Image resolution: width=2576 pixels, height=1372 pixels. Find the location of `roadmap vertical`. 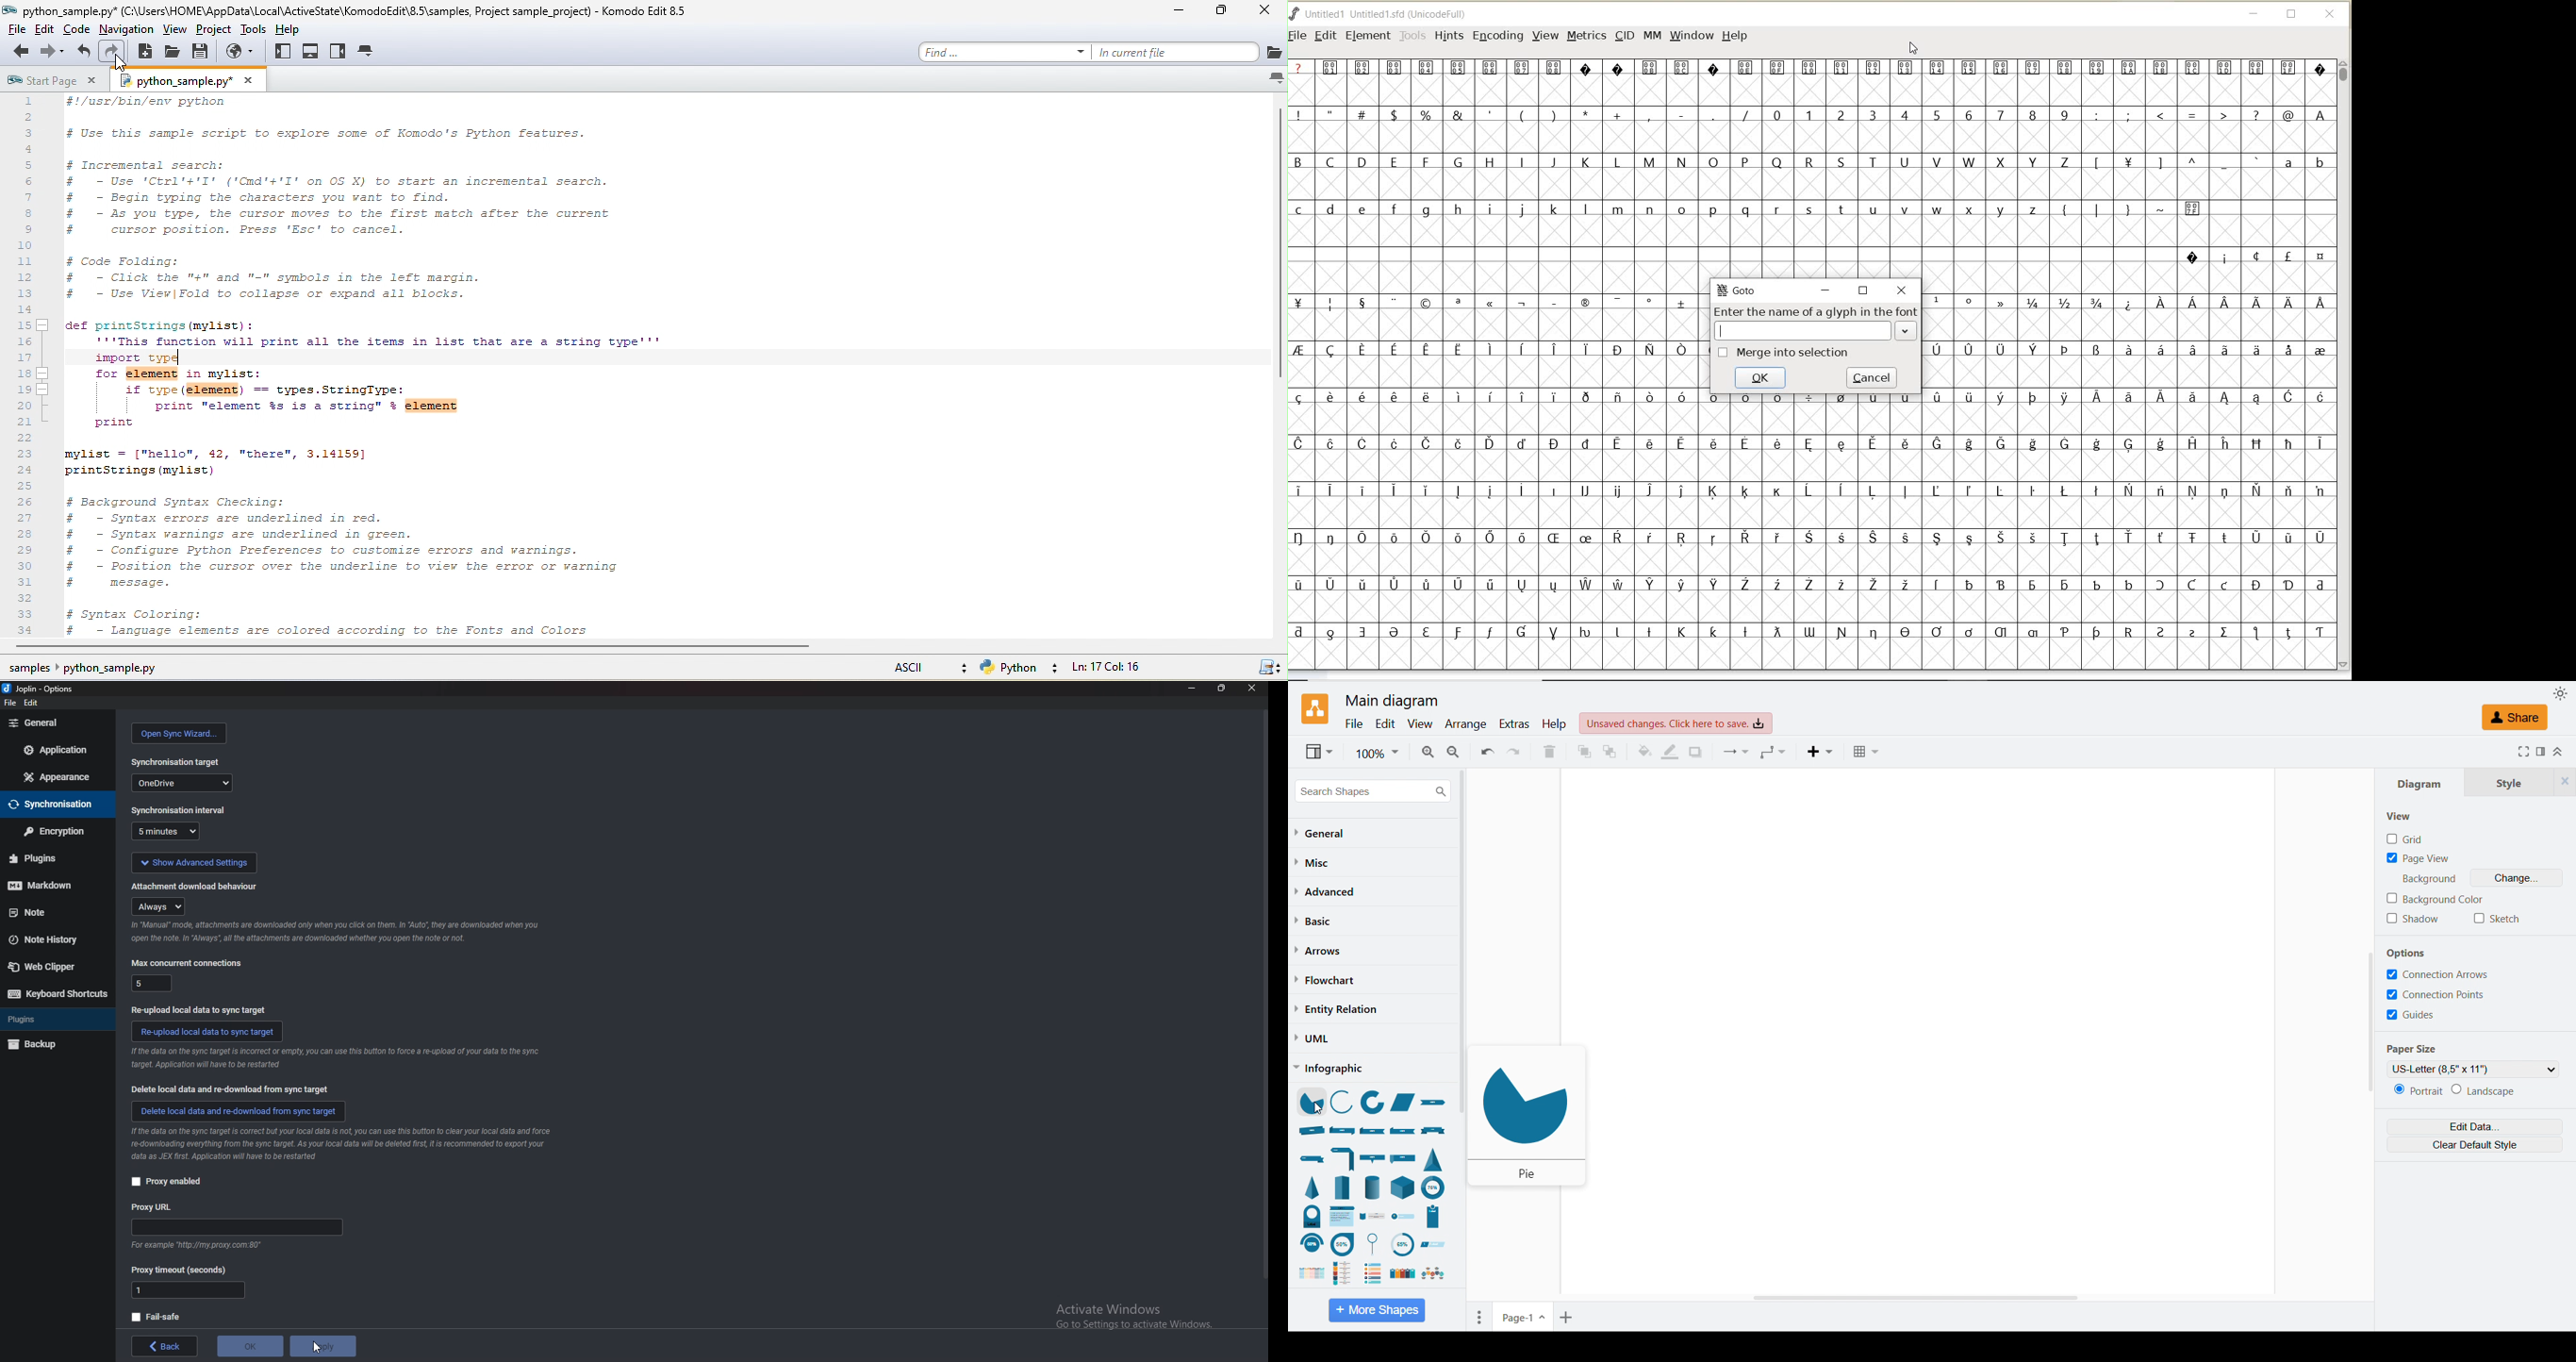

roadmap vertical is located at coordinates (1373, 1215).